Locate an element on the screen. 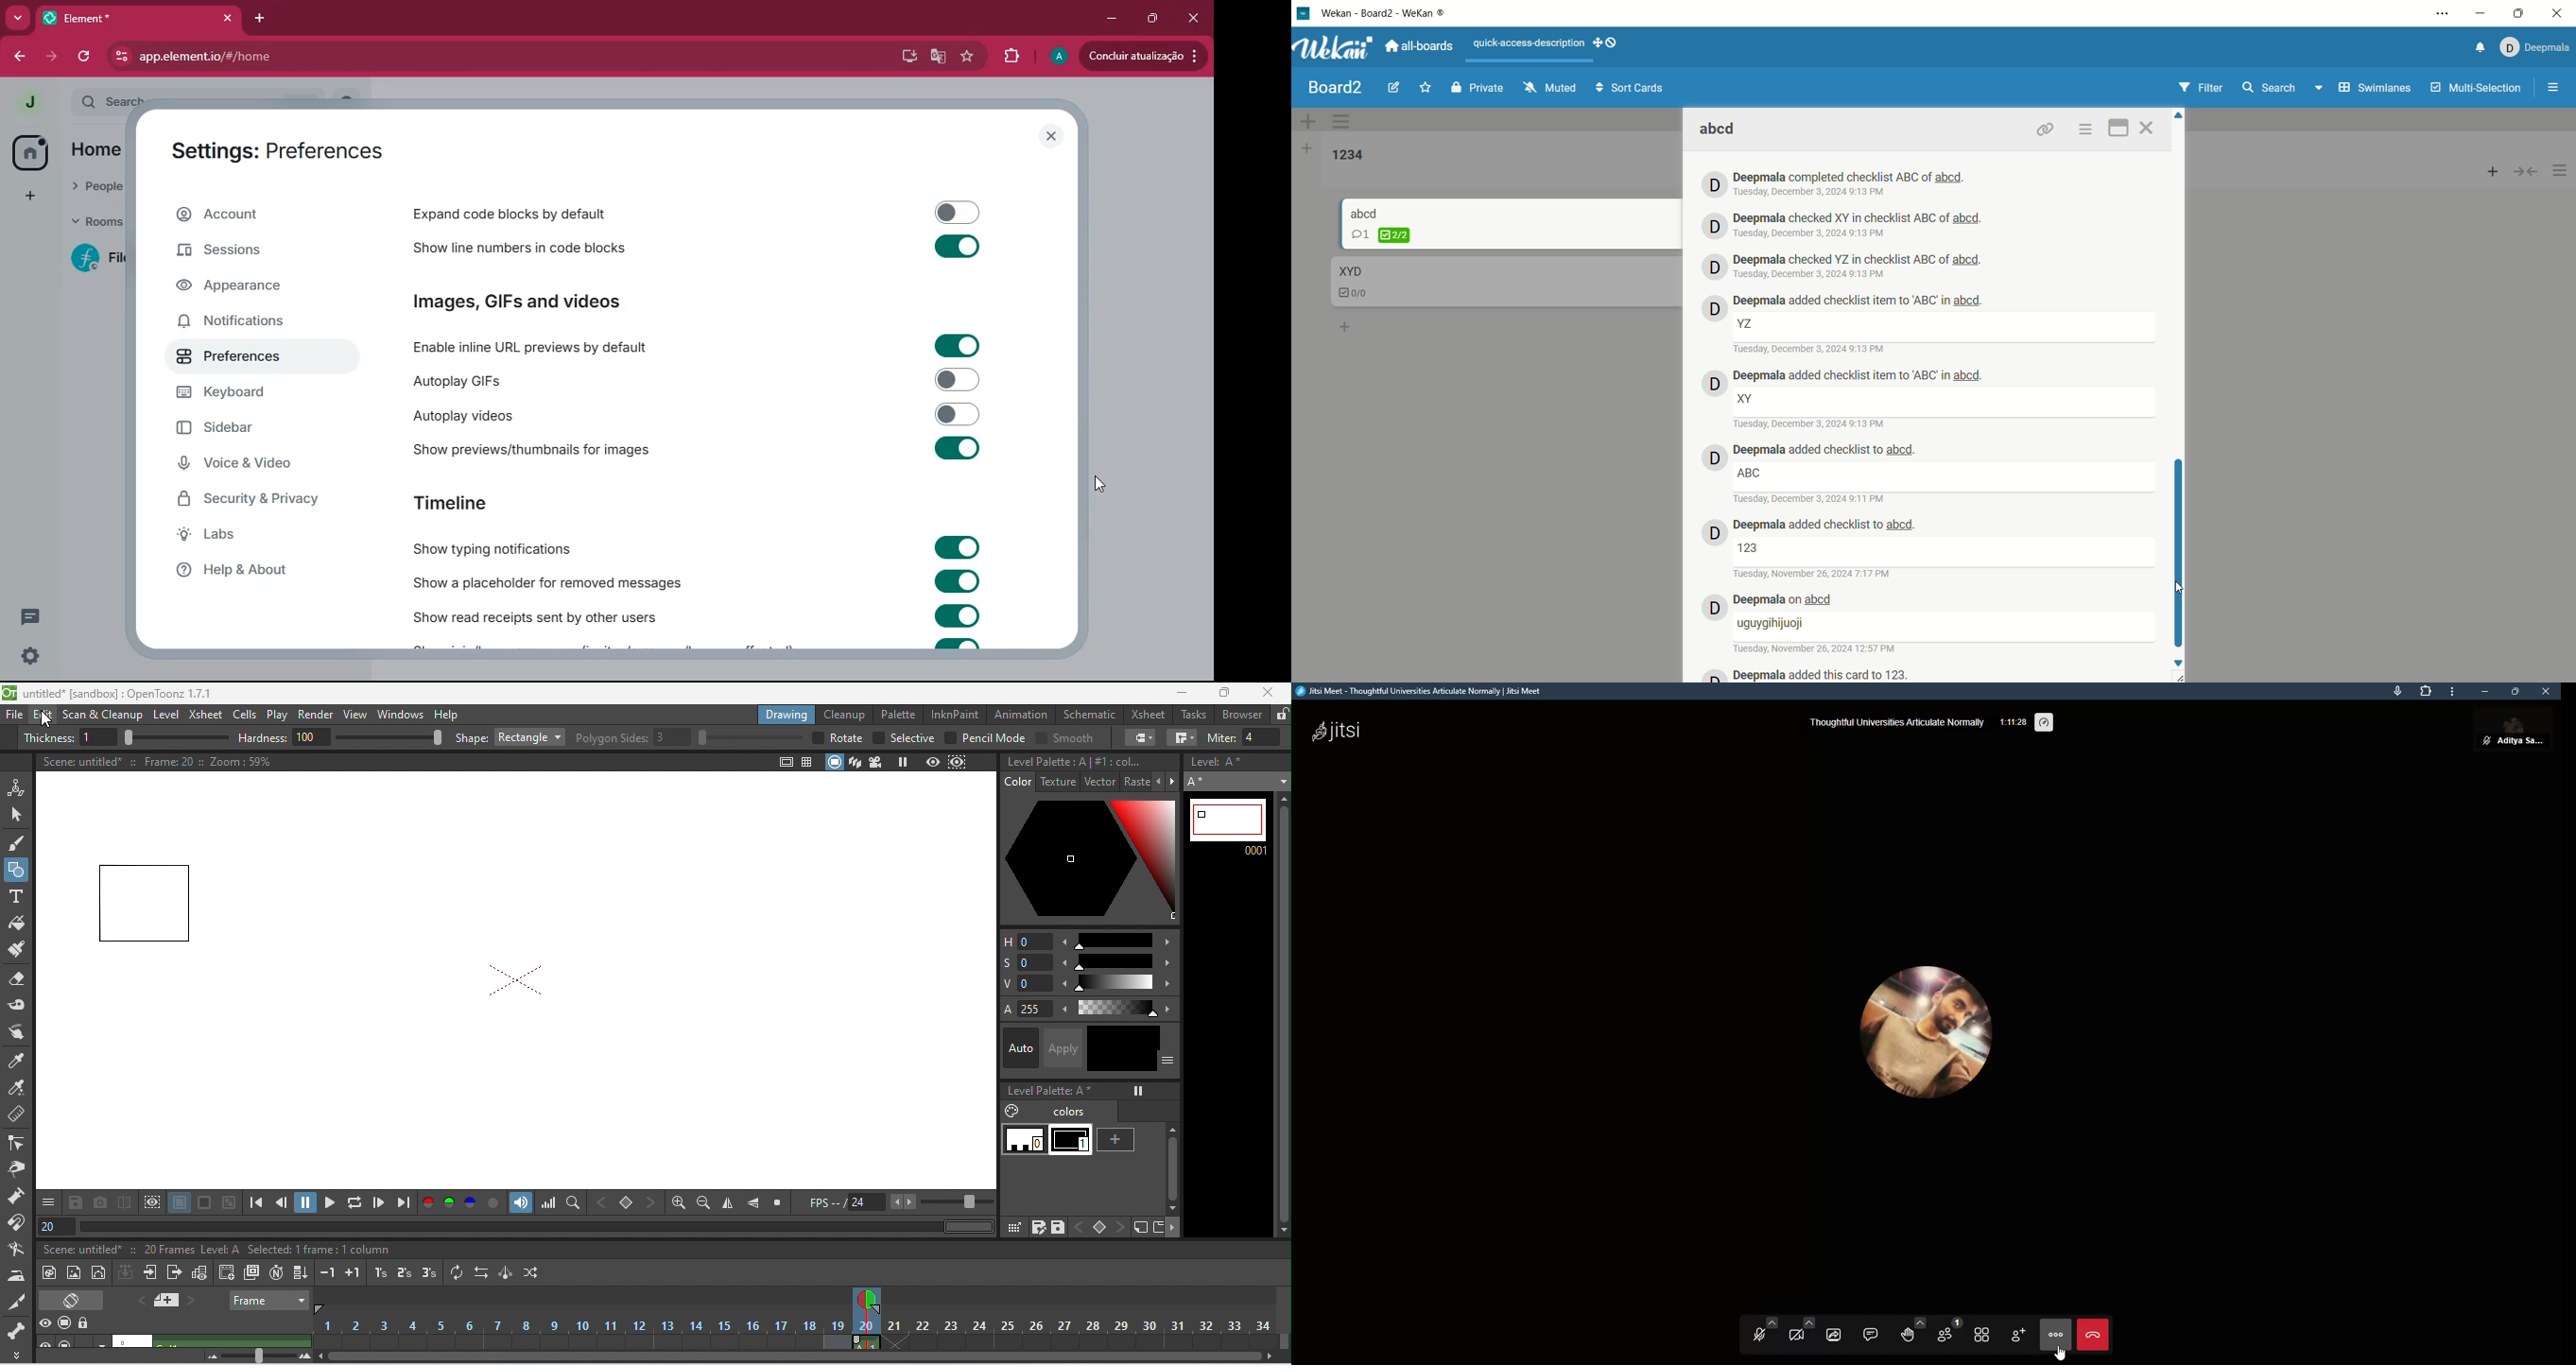 This screenshot has height=1372, width=2576. maximize is located at coordinates (1154, 19).